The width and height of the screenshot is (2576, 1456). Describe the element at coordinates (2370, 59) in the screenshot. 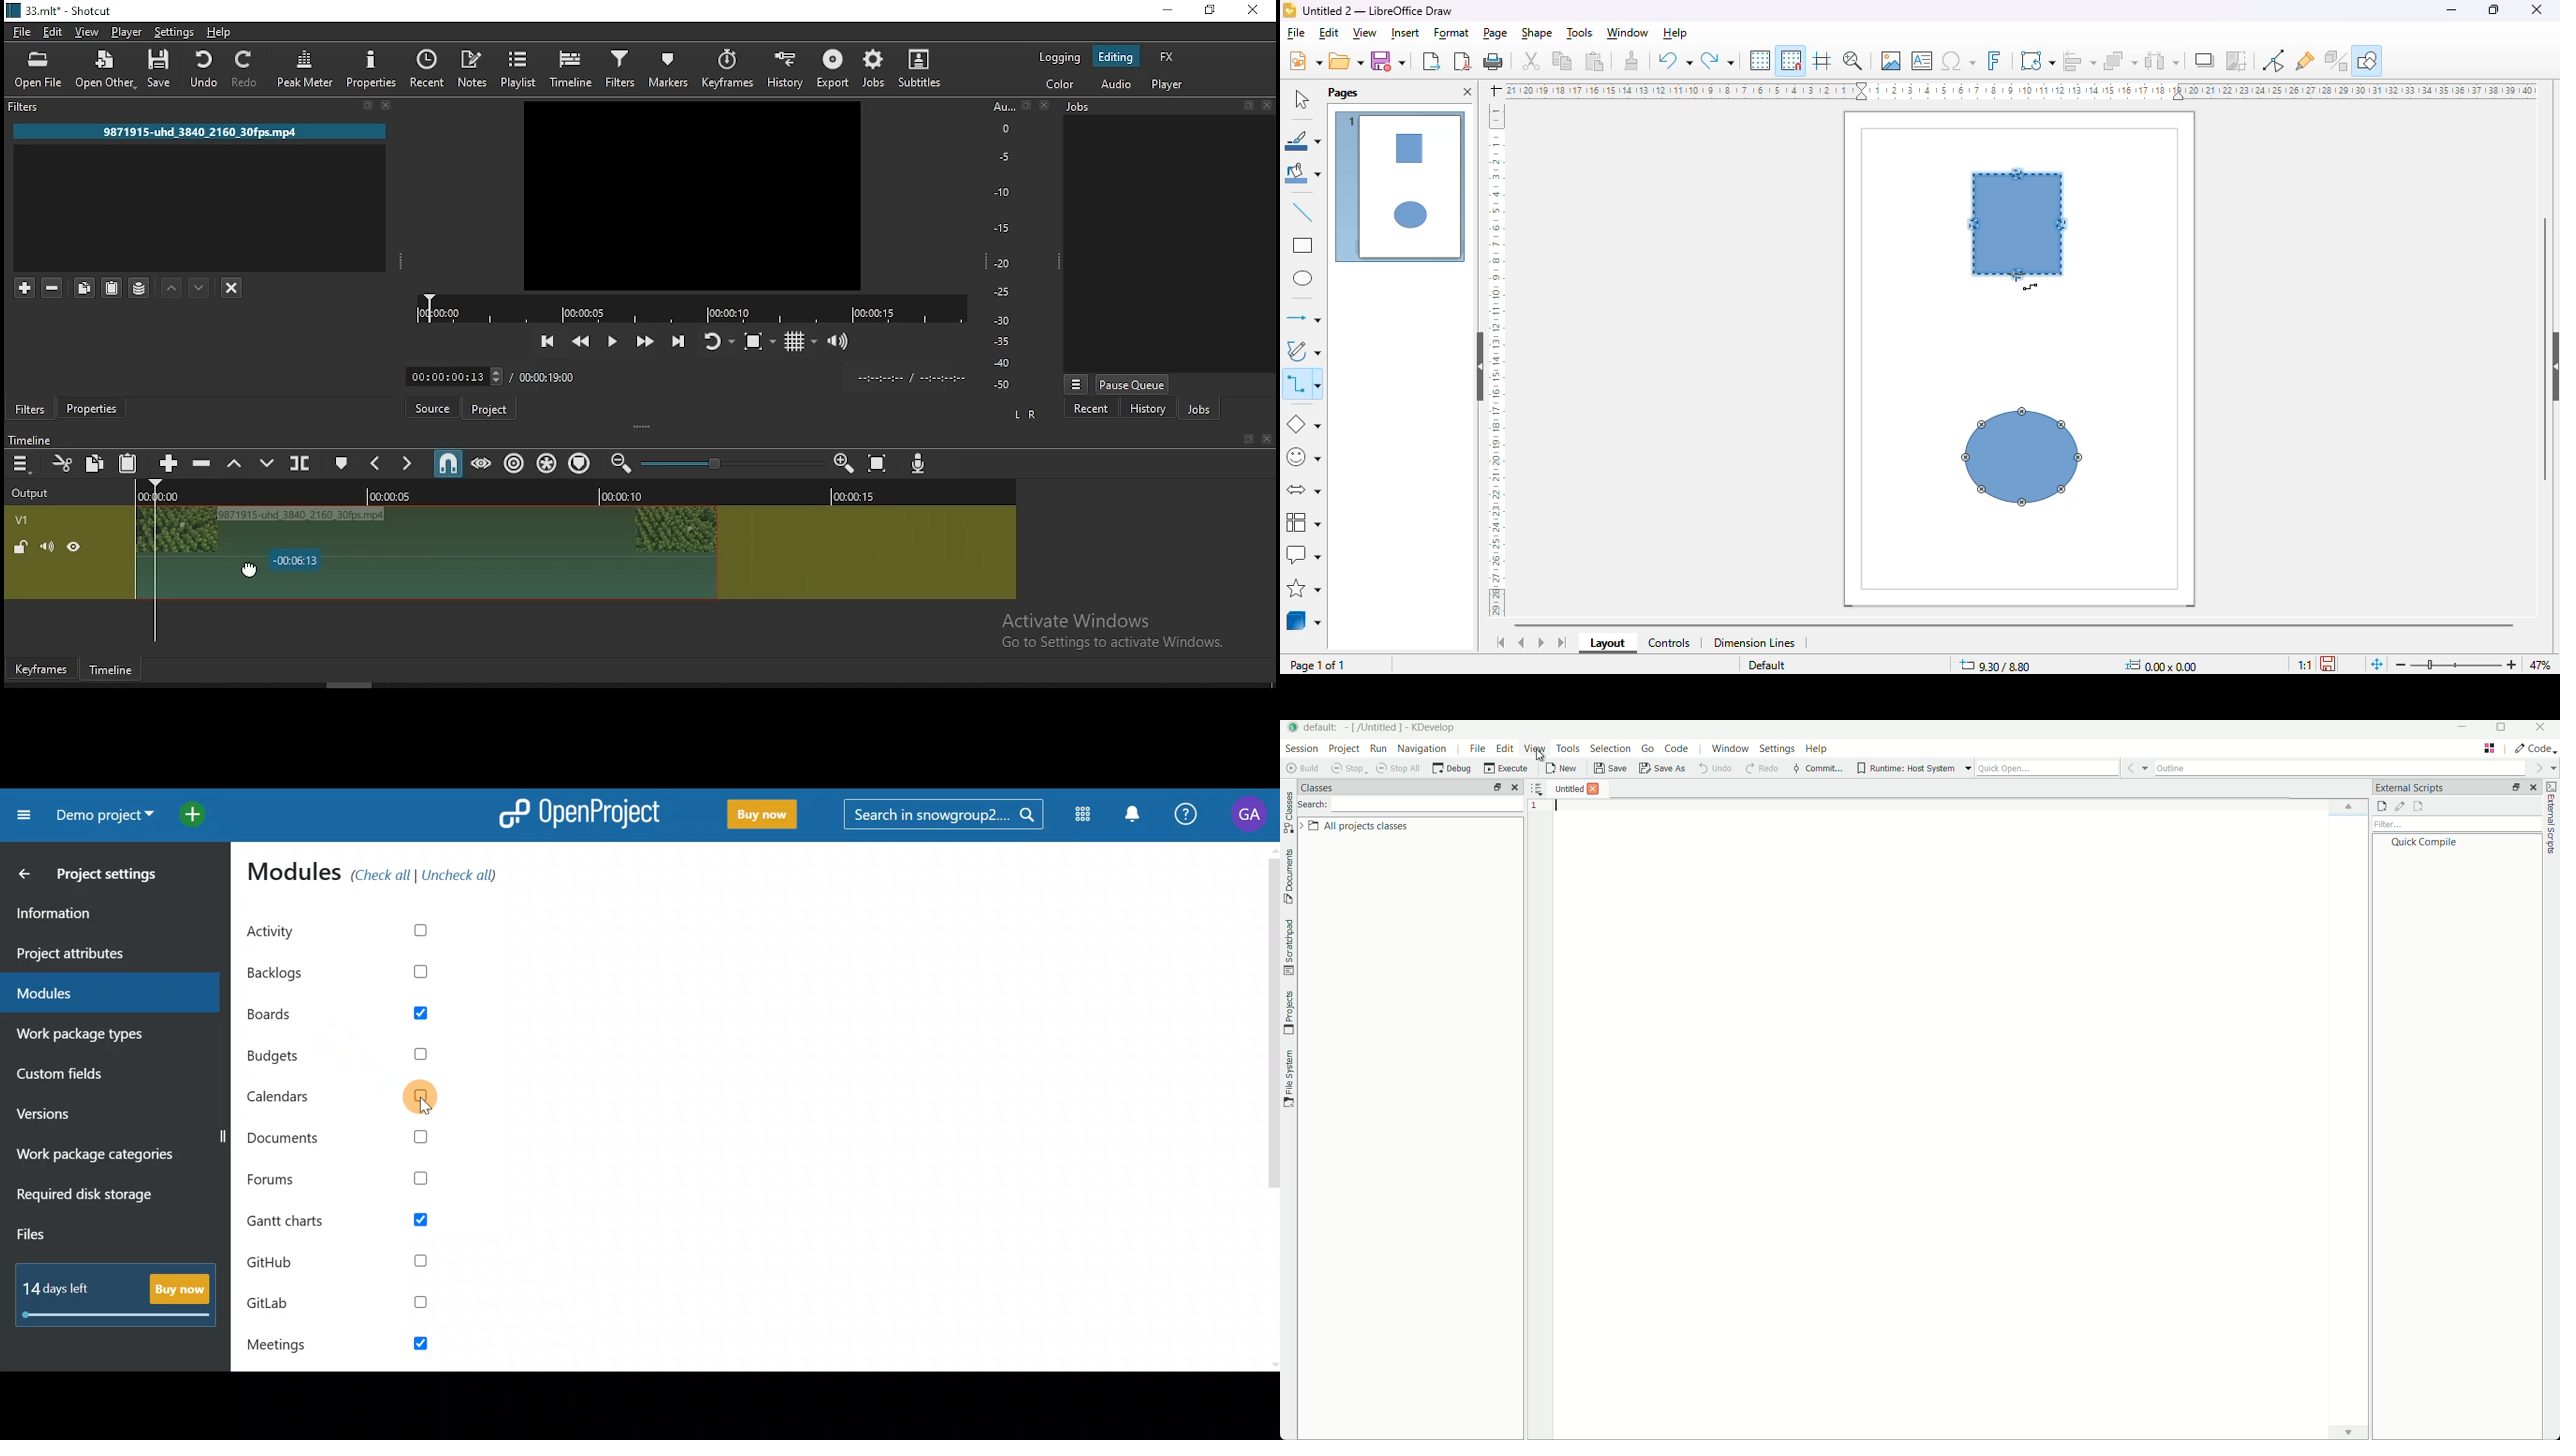

I see `show draw functions` at that location.